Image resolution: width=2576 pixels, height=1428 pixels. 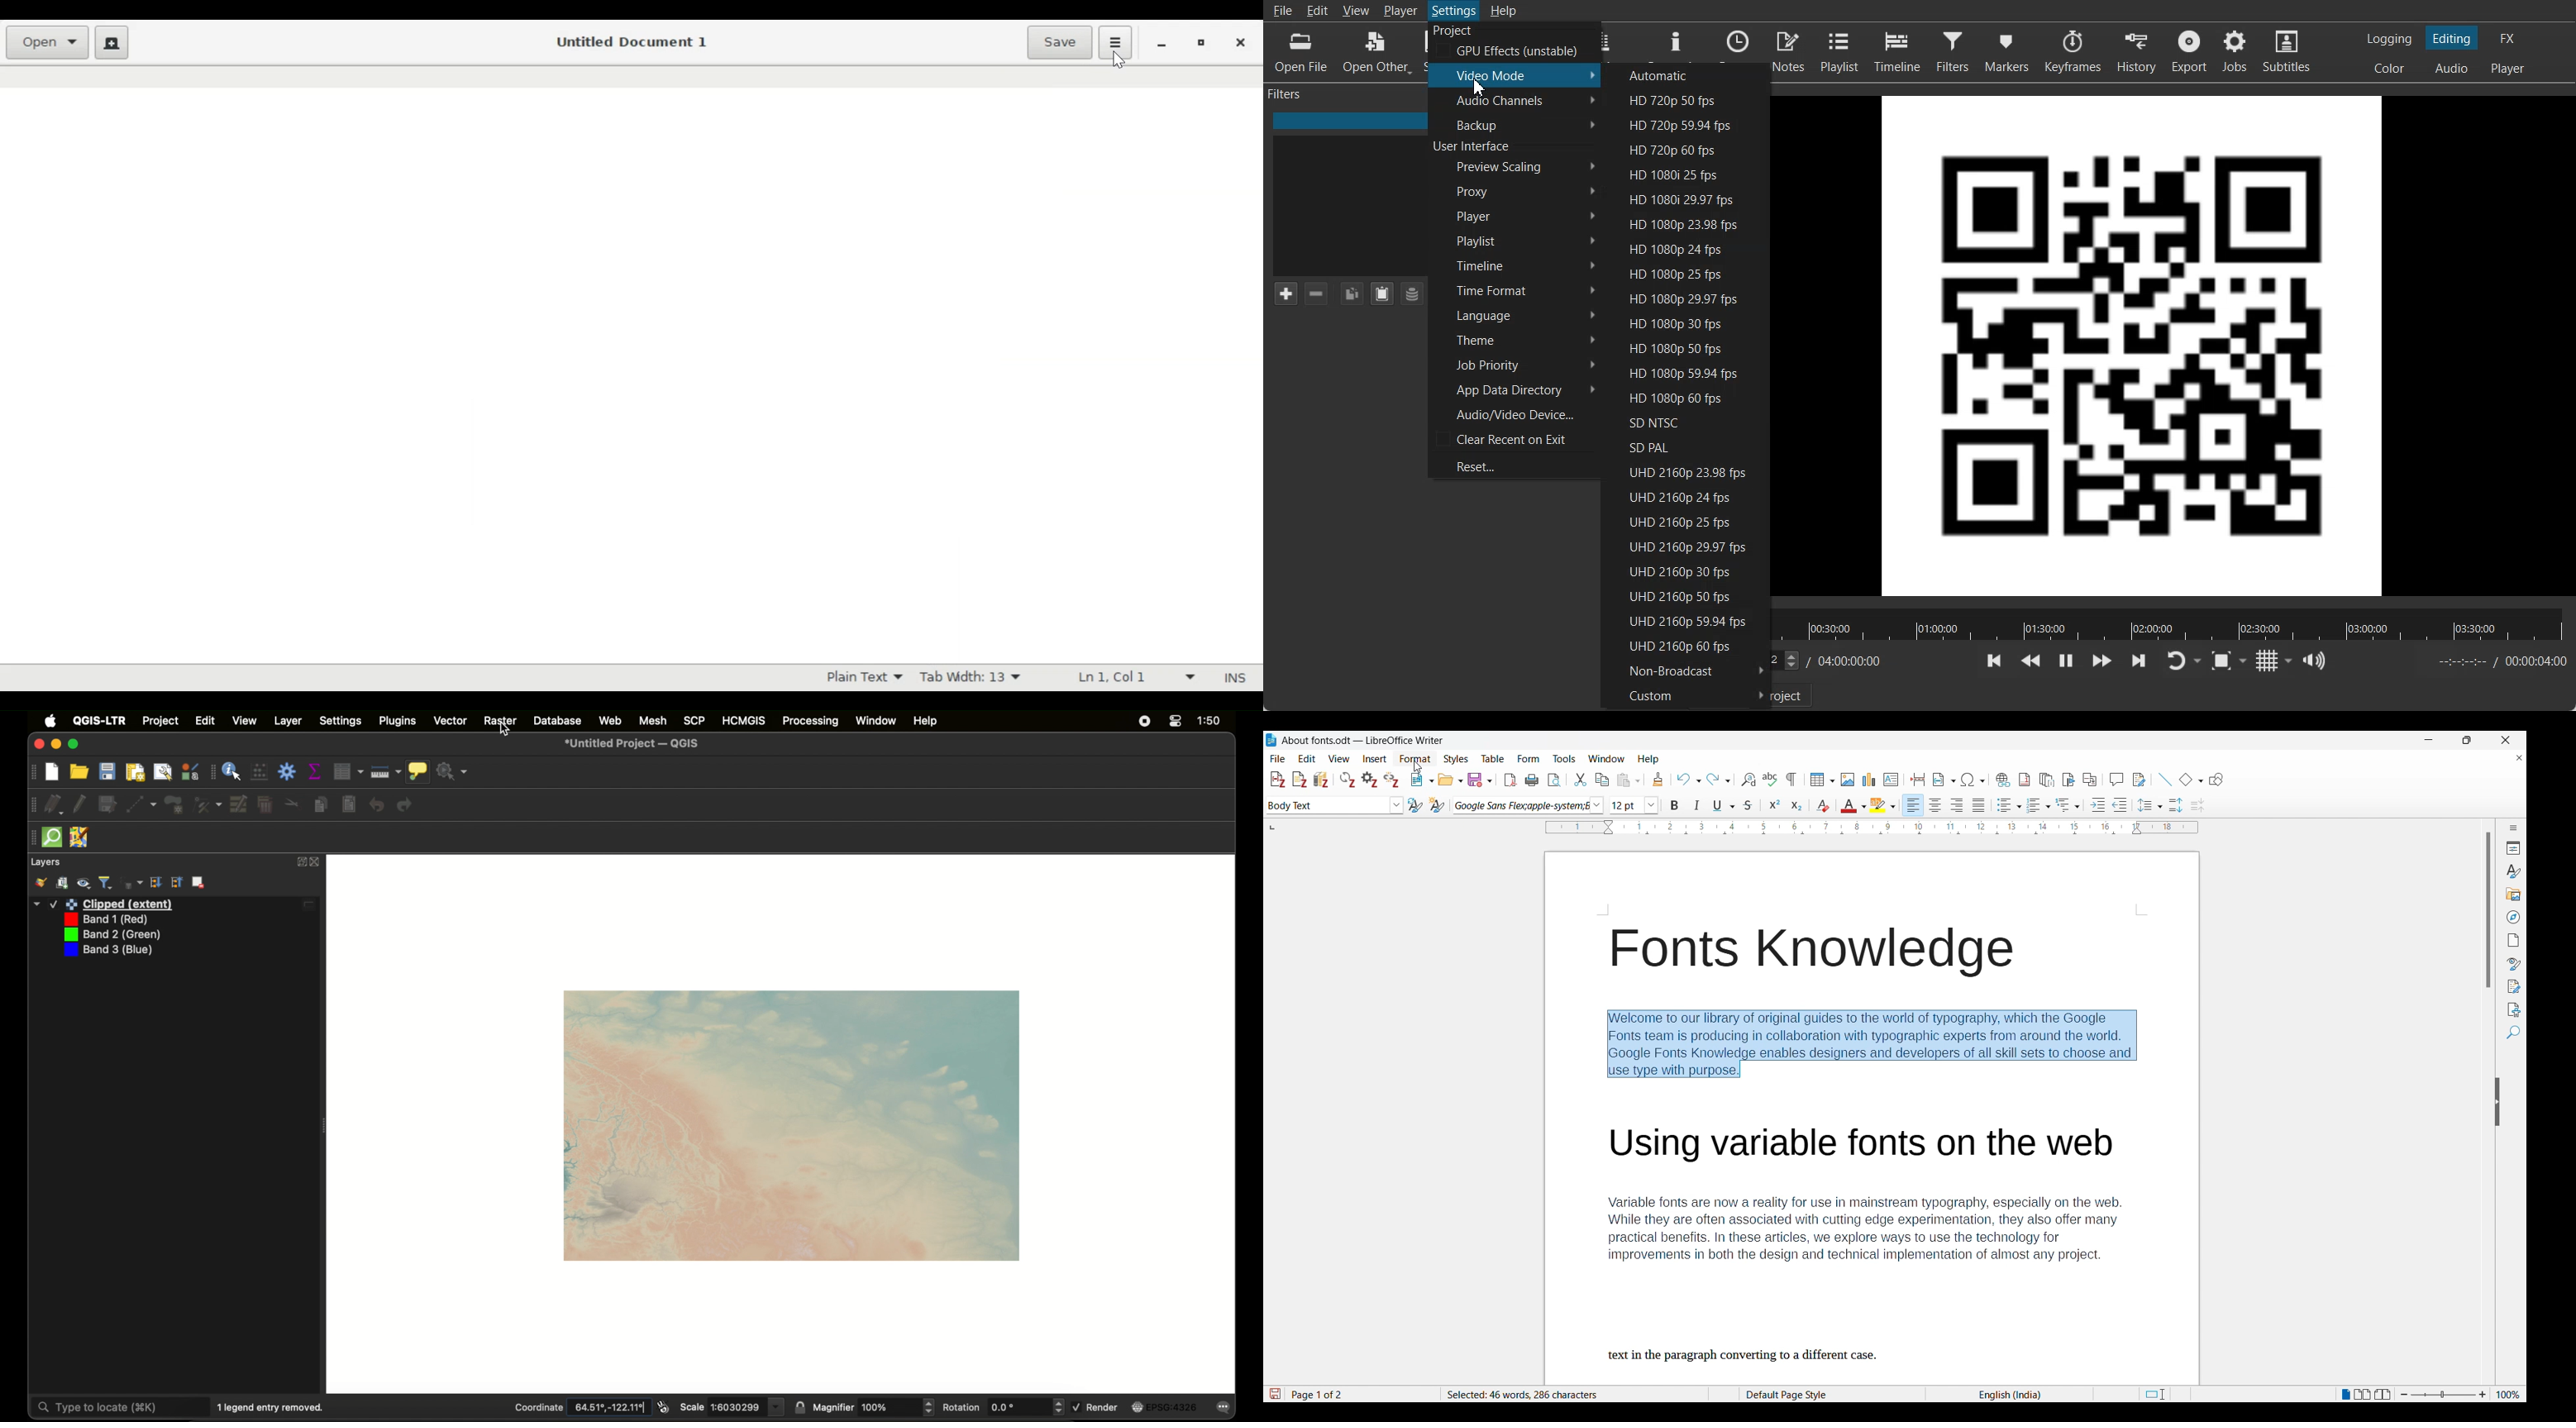 What do you see at coordinates (199, 882) in the screenshot?
I see `remove layer` at bounding box center [199, 882].